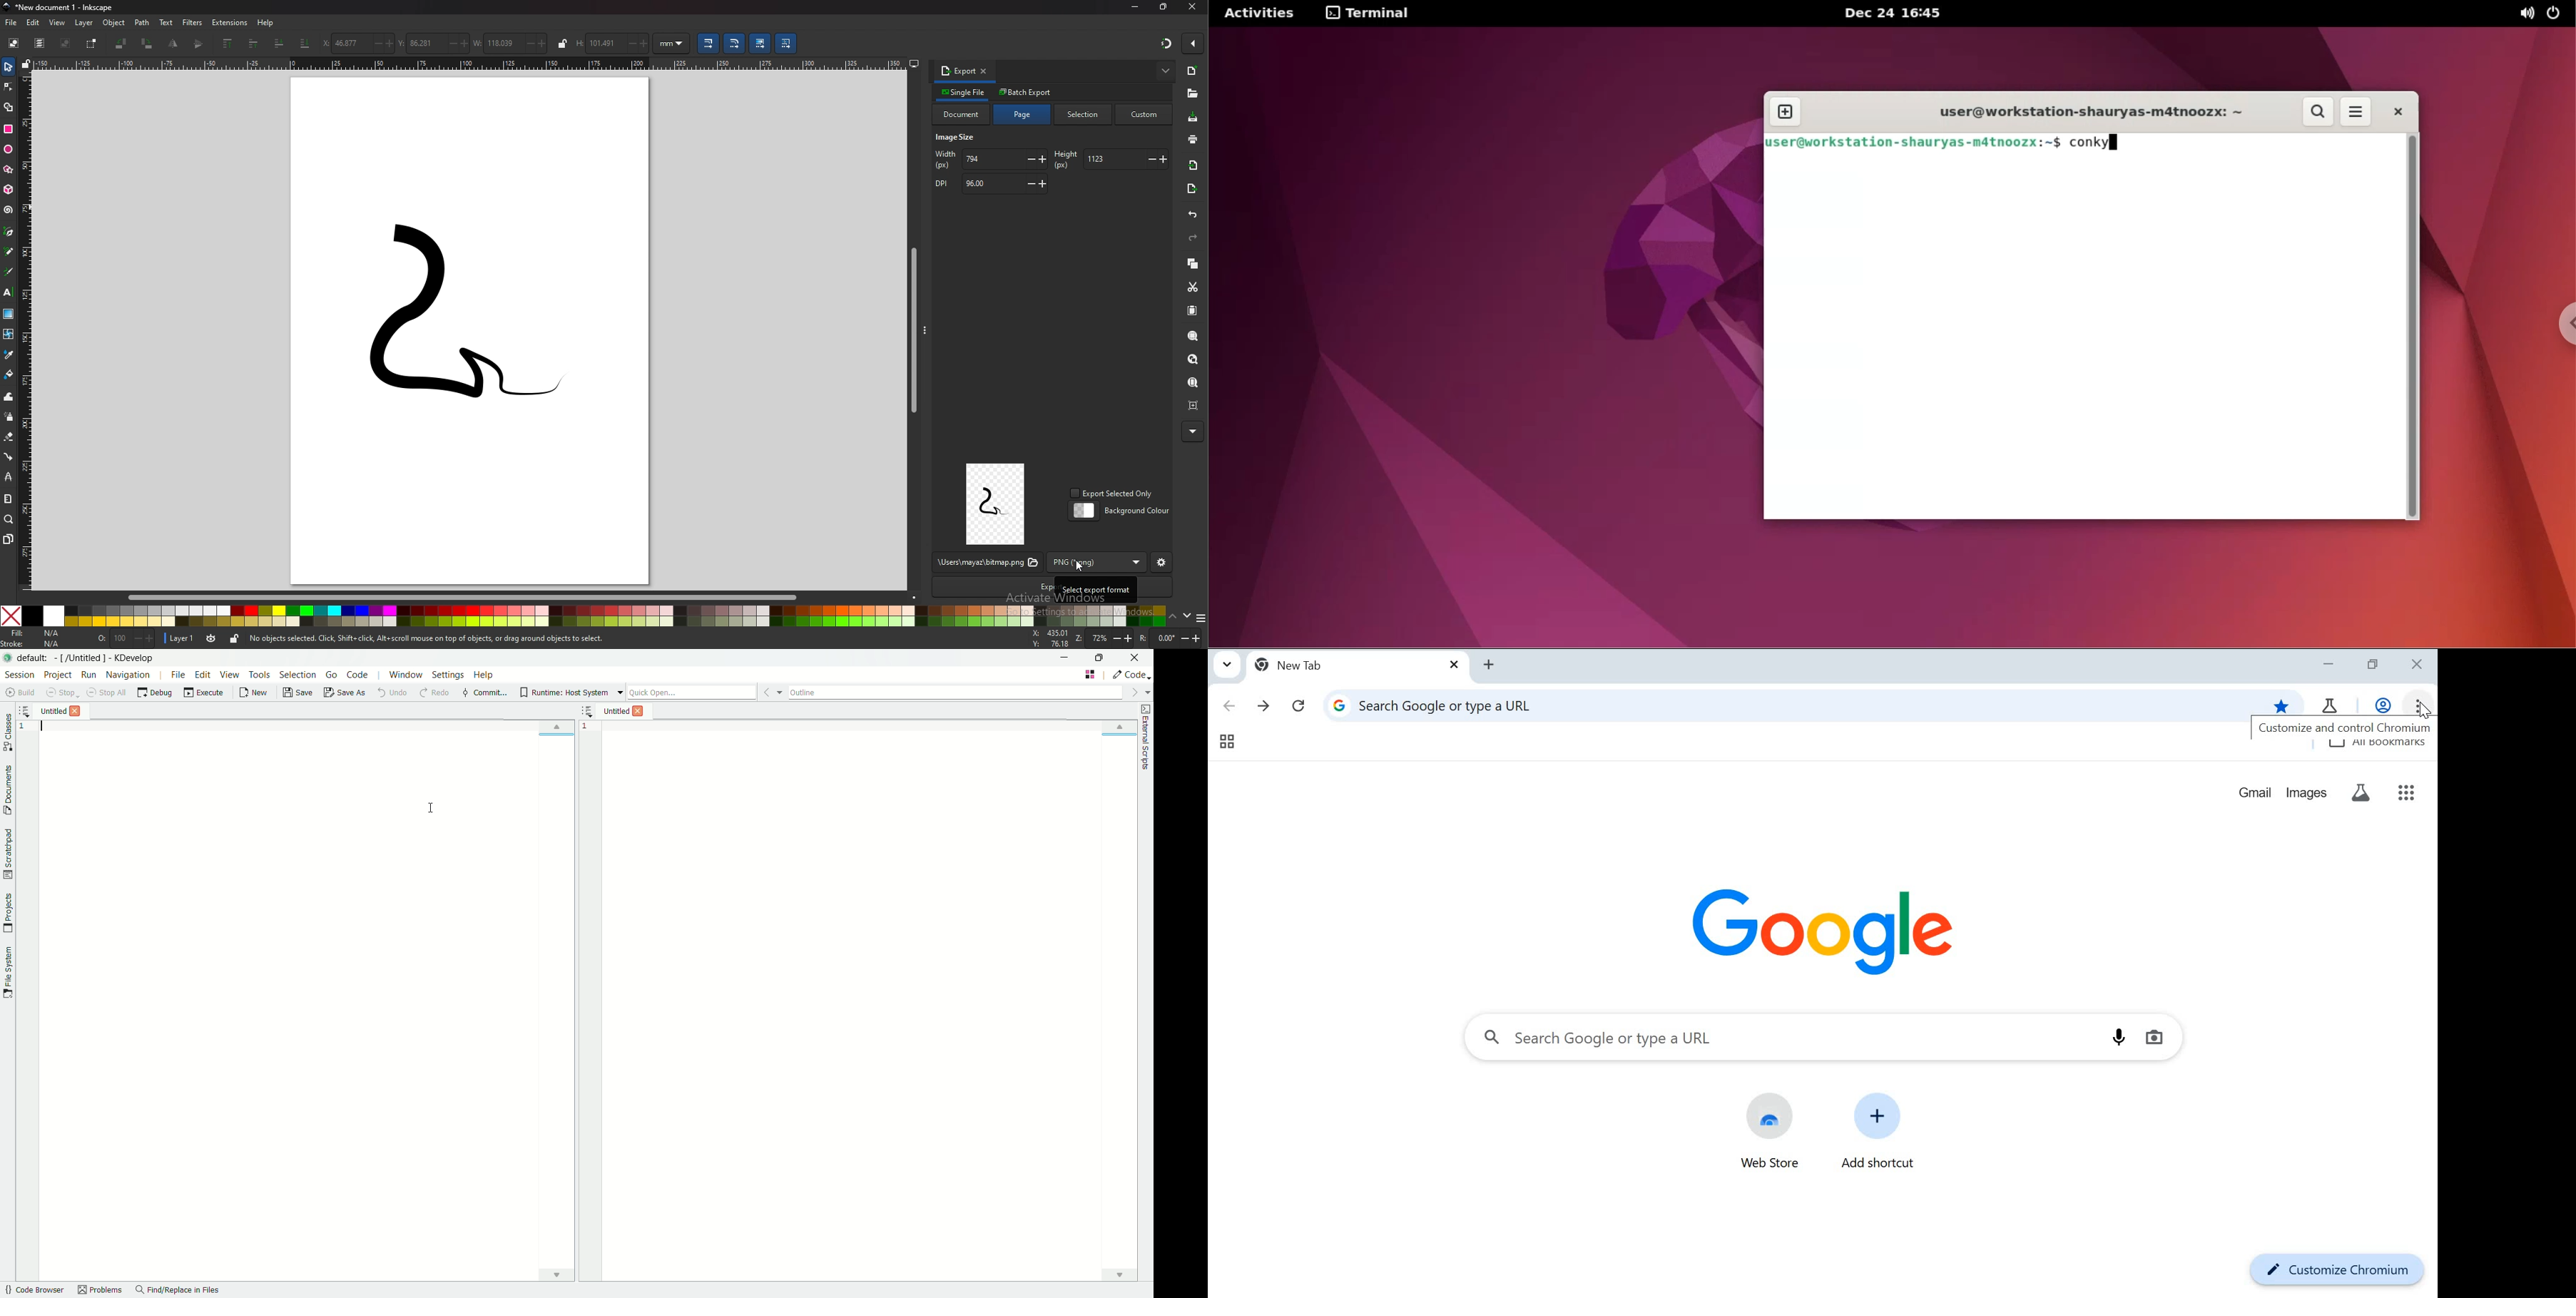 The image size is (2576, 1316). Describe the element at coordinates (672, 43) in the screenshot. I see `units` at that location.